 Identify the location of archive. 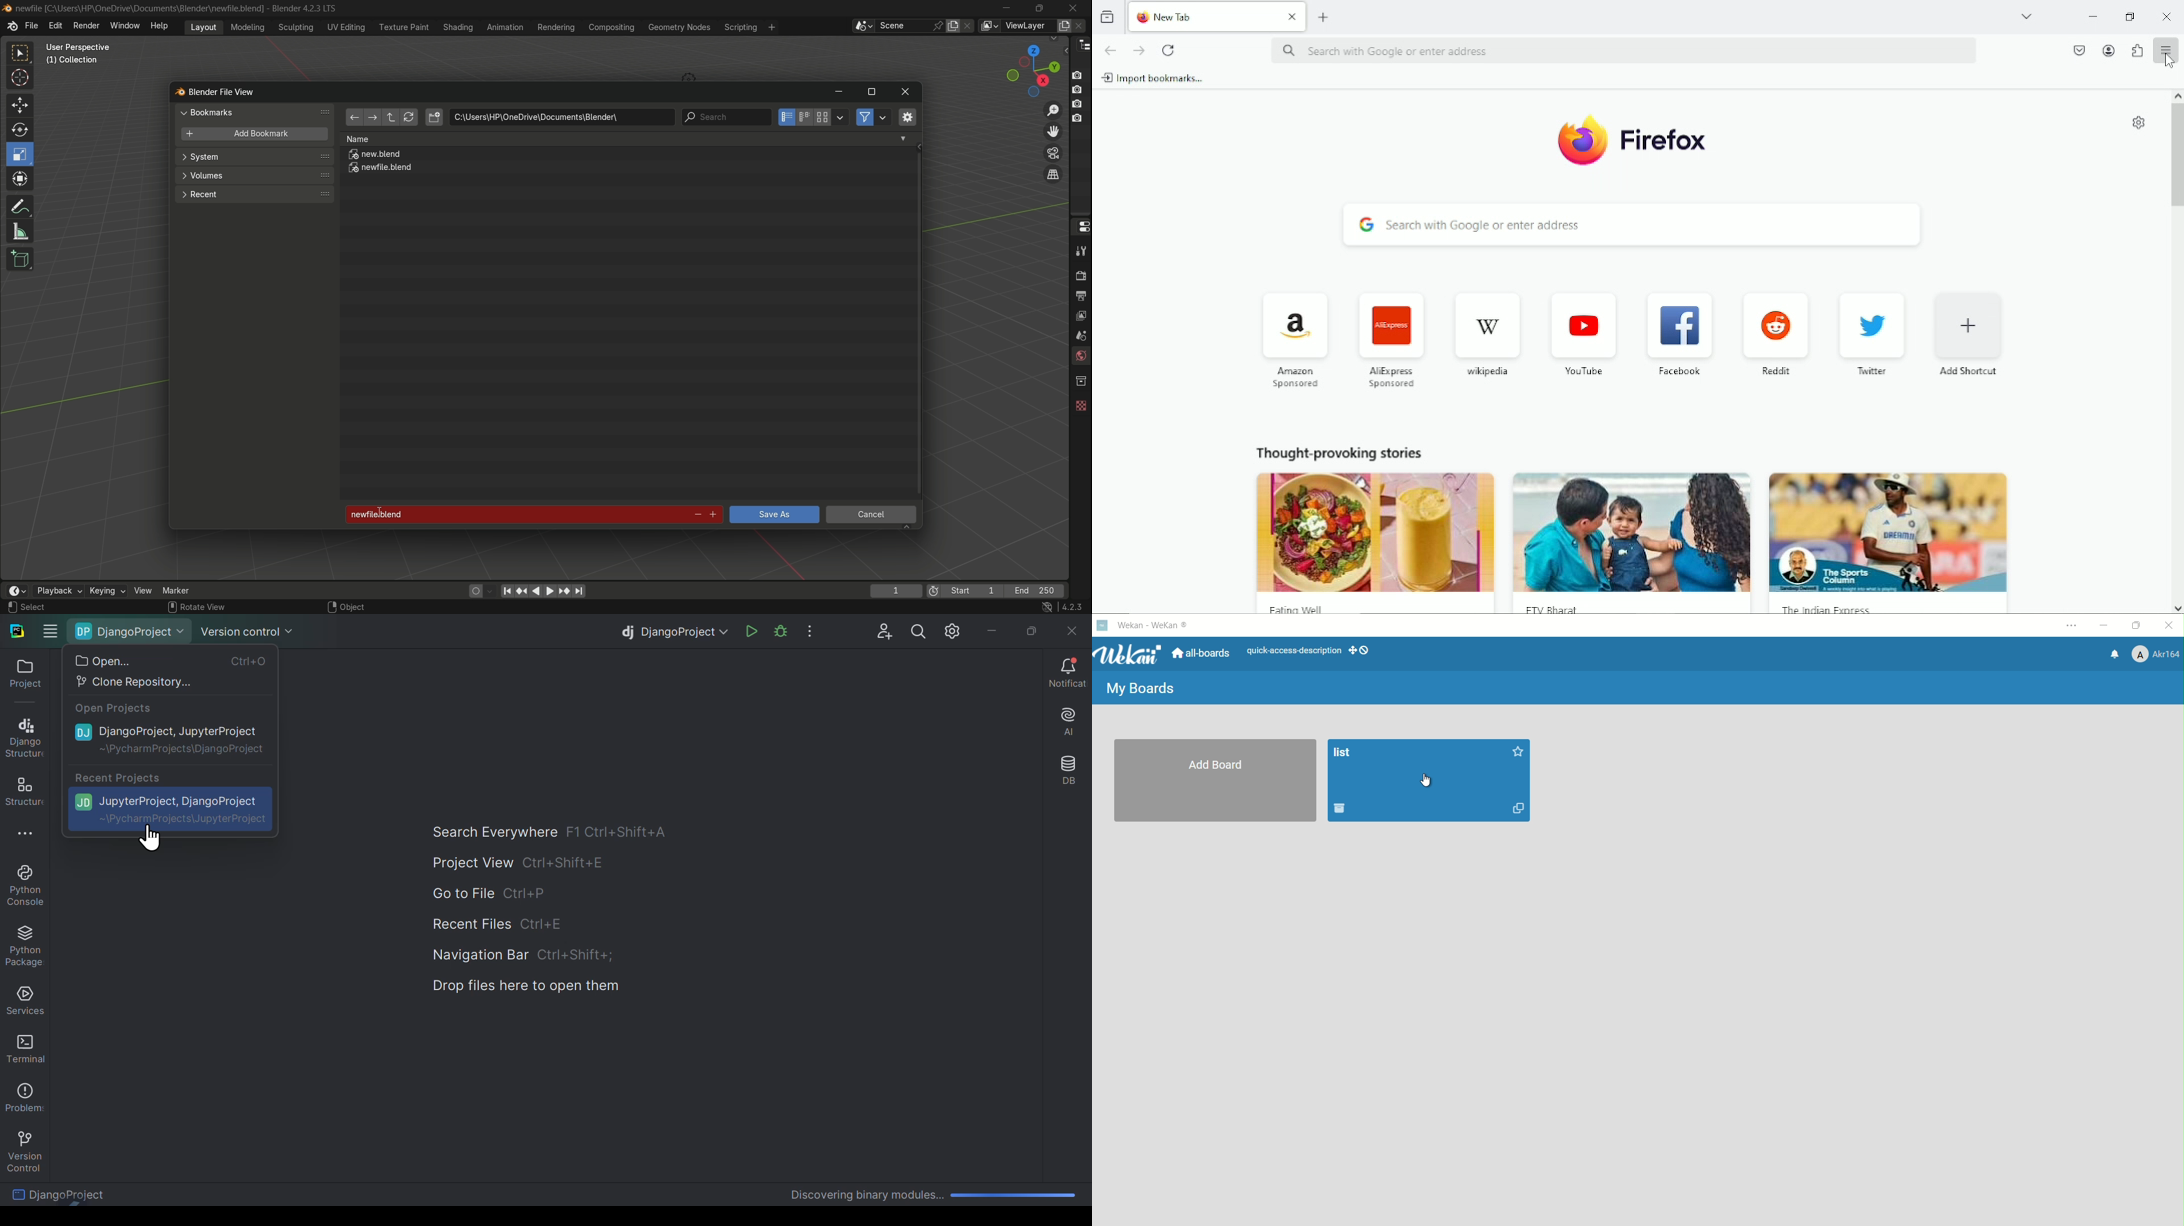
(1341, 810).